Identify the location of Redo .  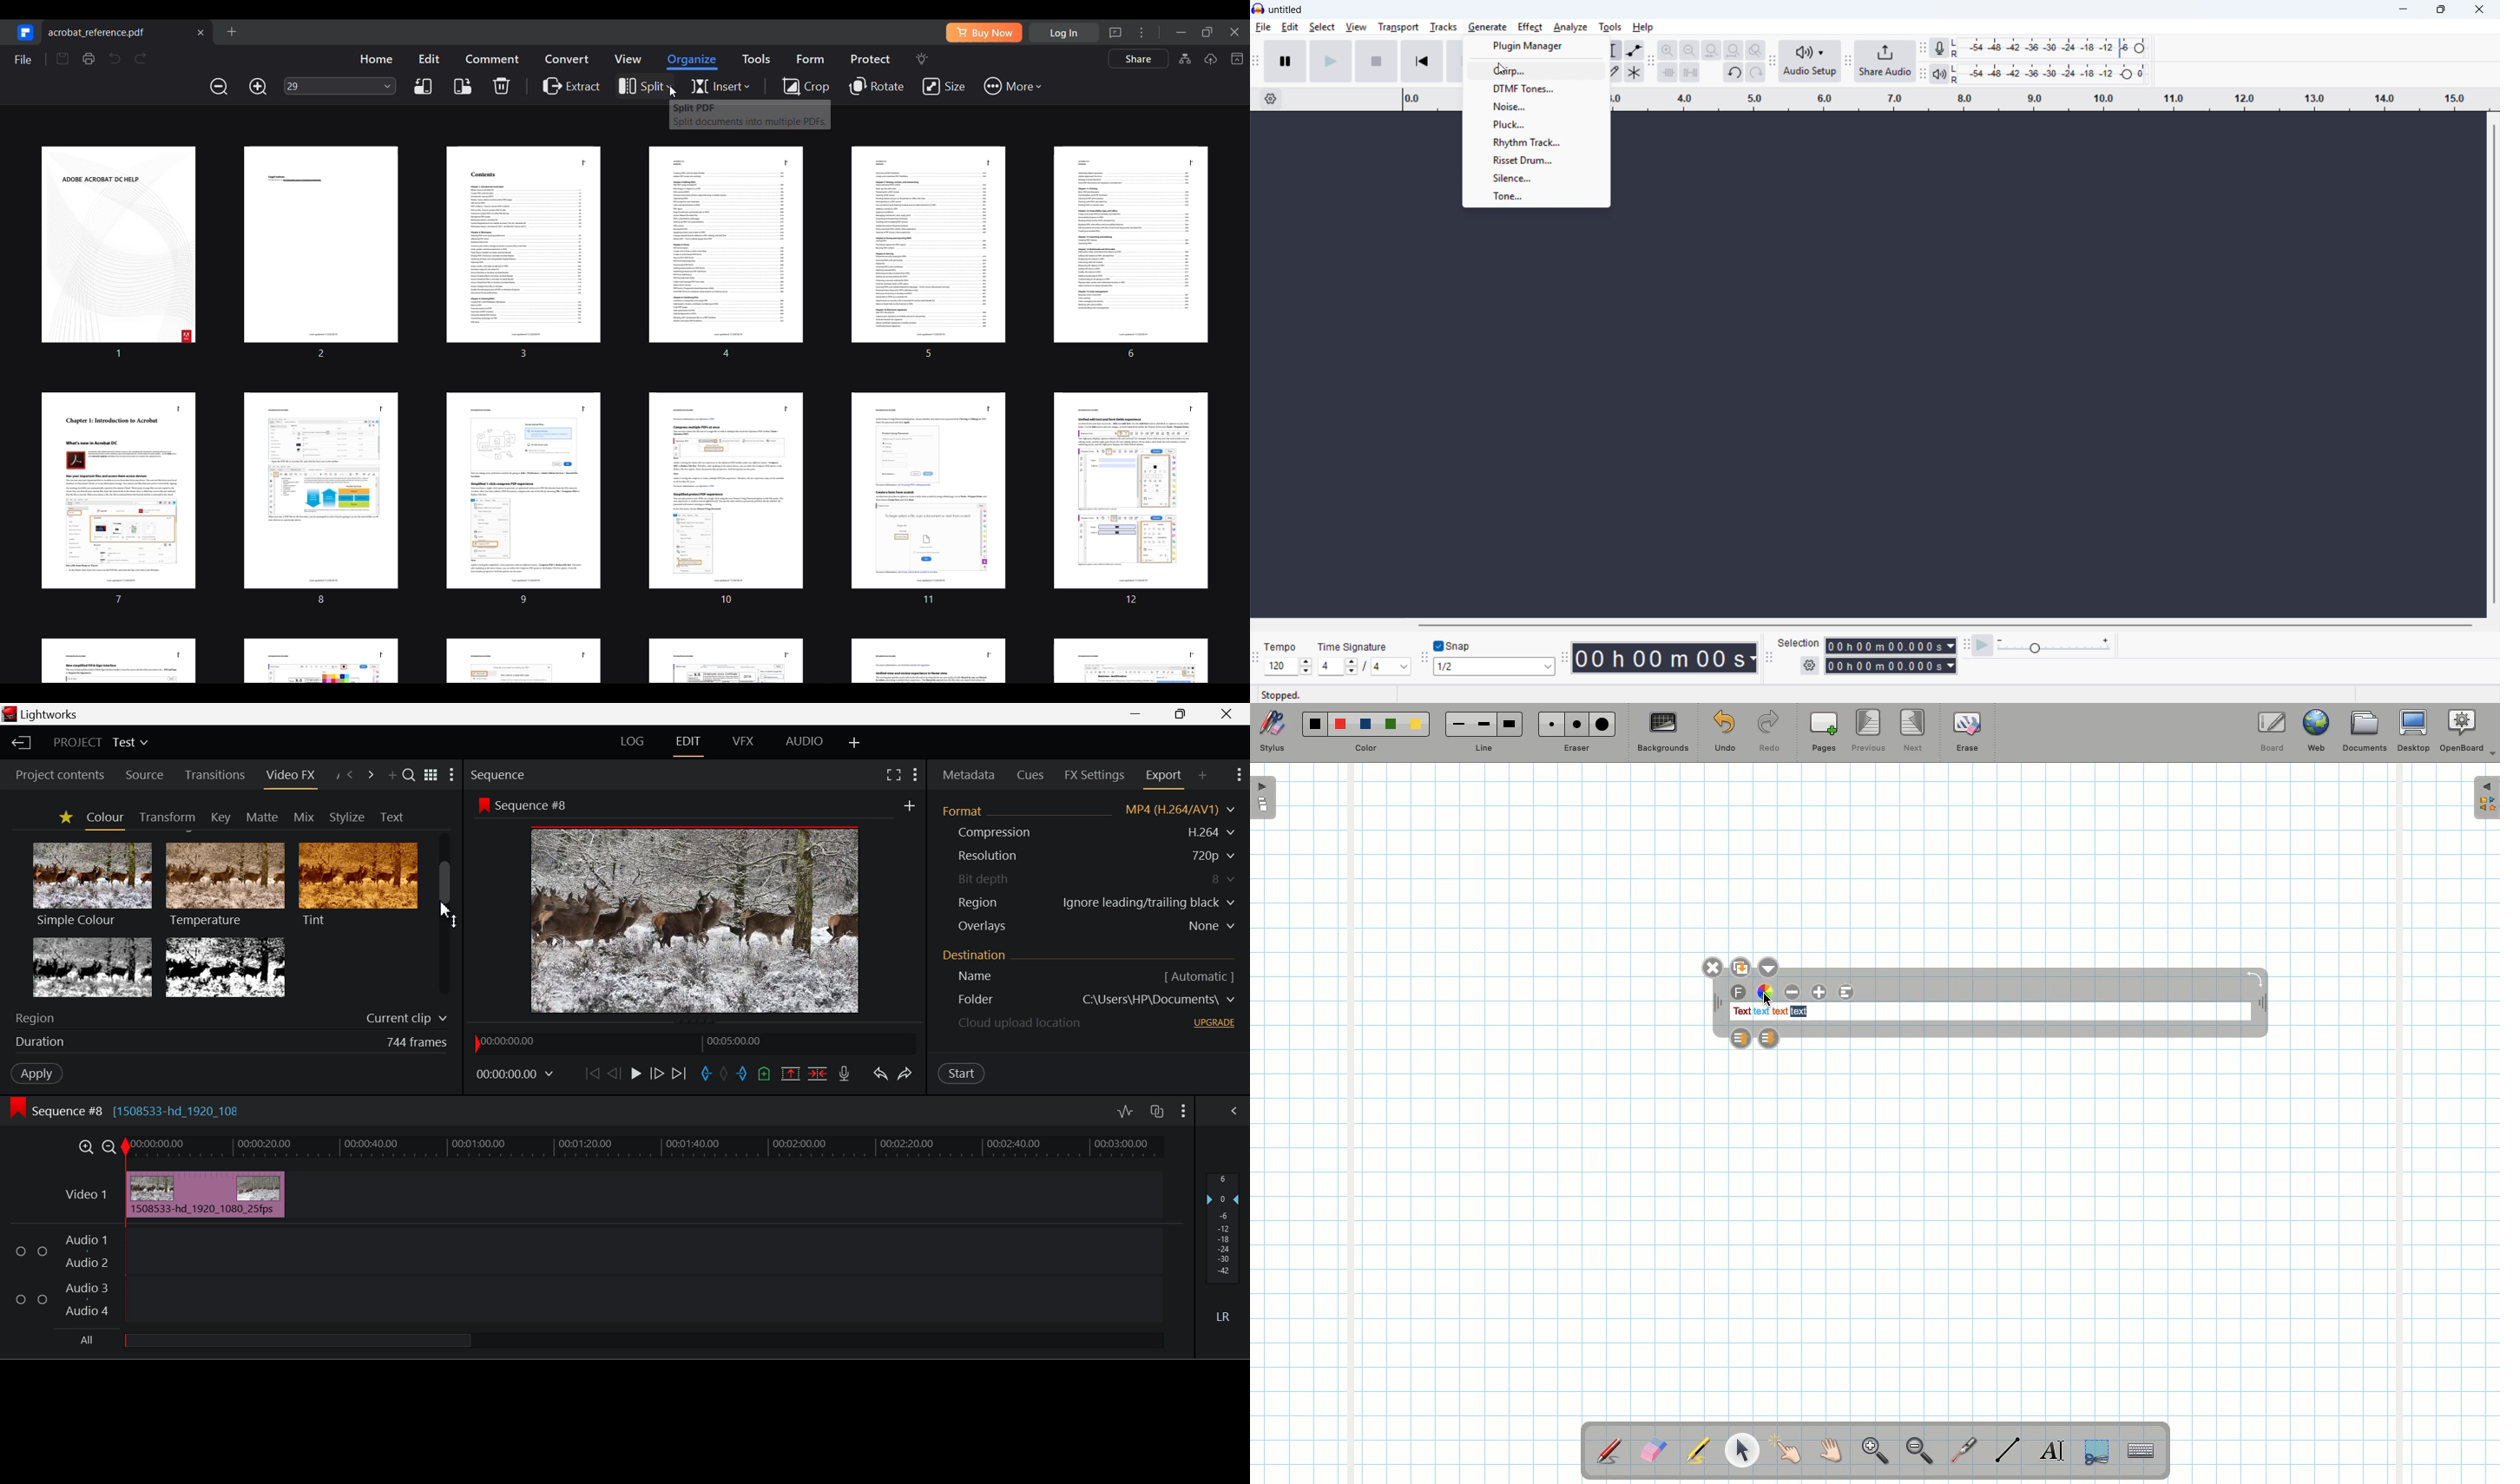
(1755, 73).